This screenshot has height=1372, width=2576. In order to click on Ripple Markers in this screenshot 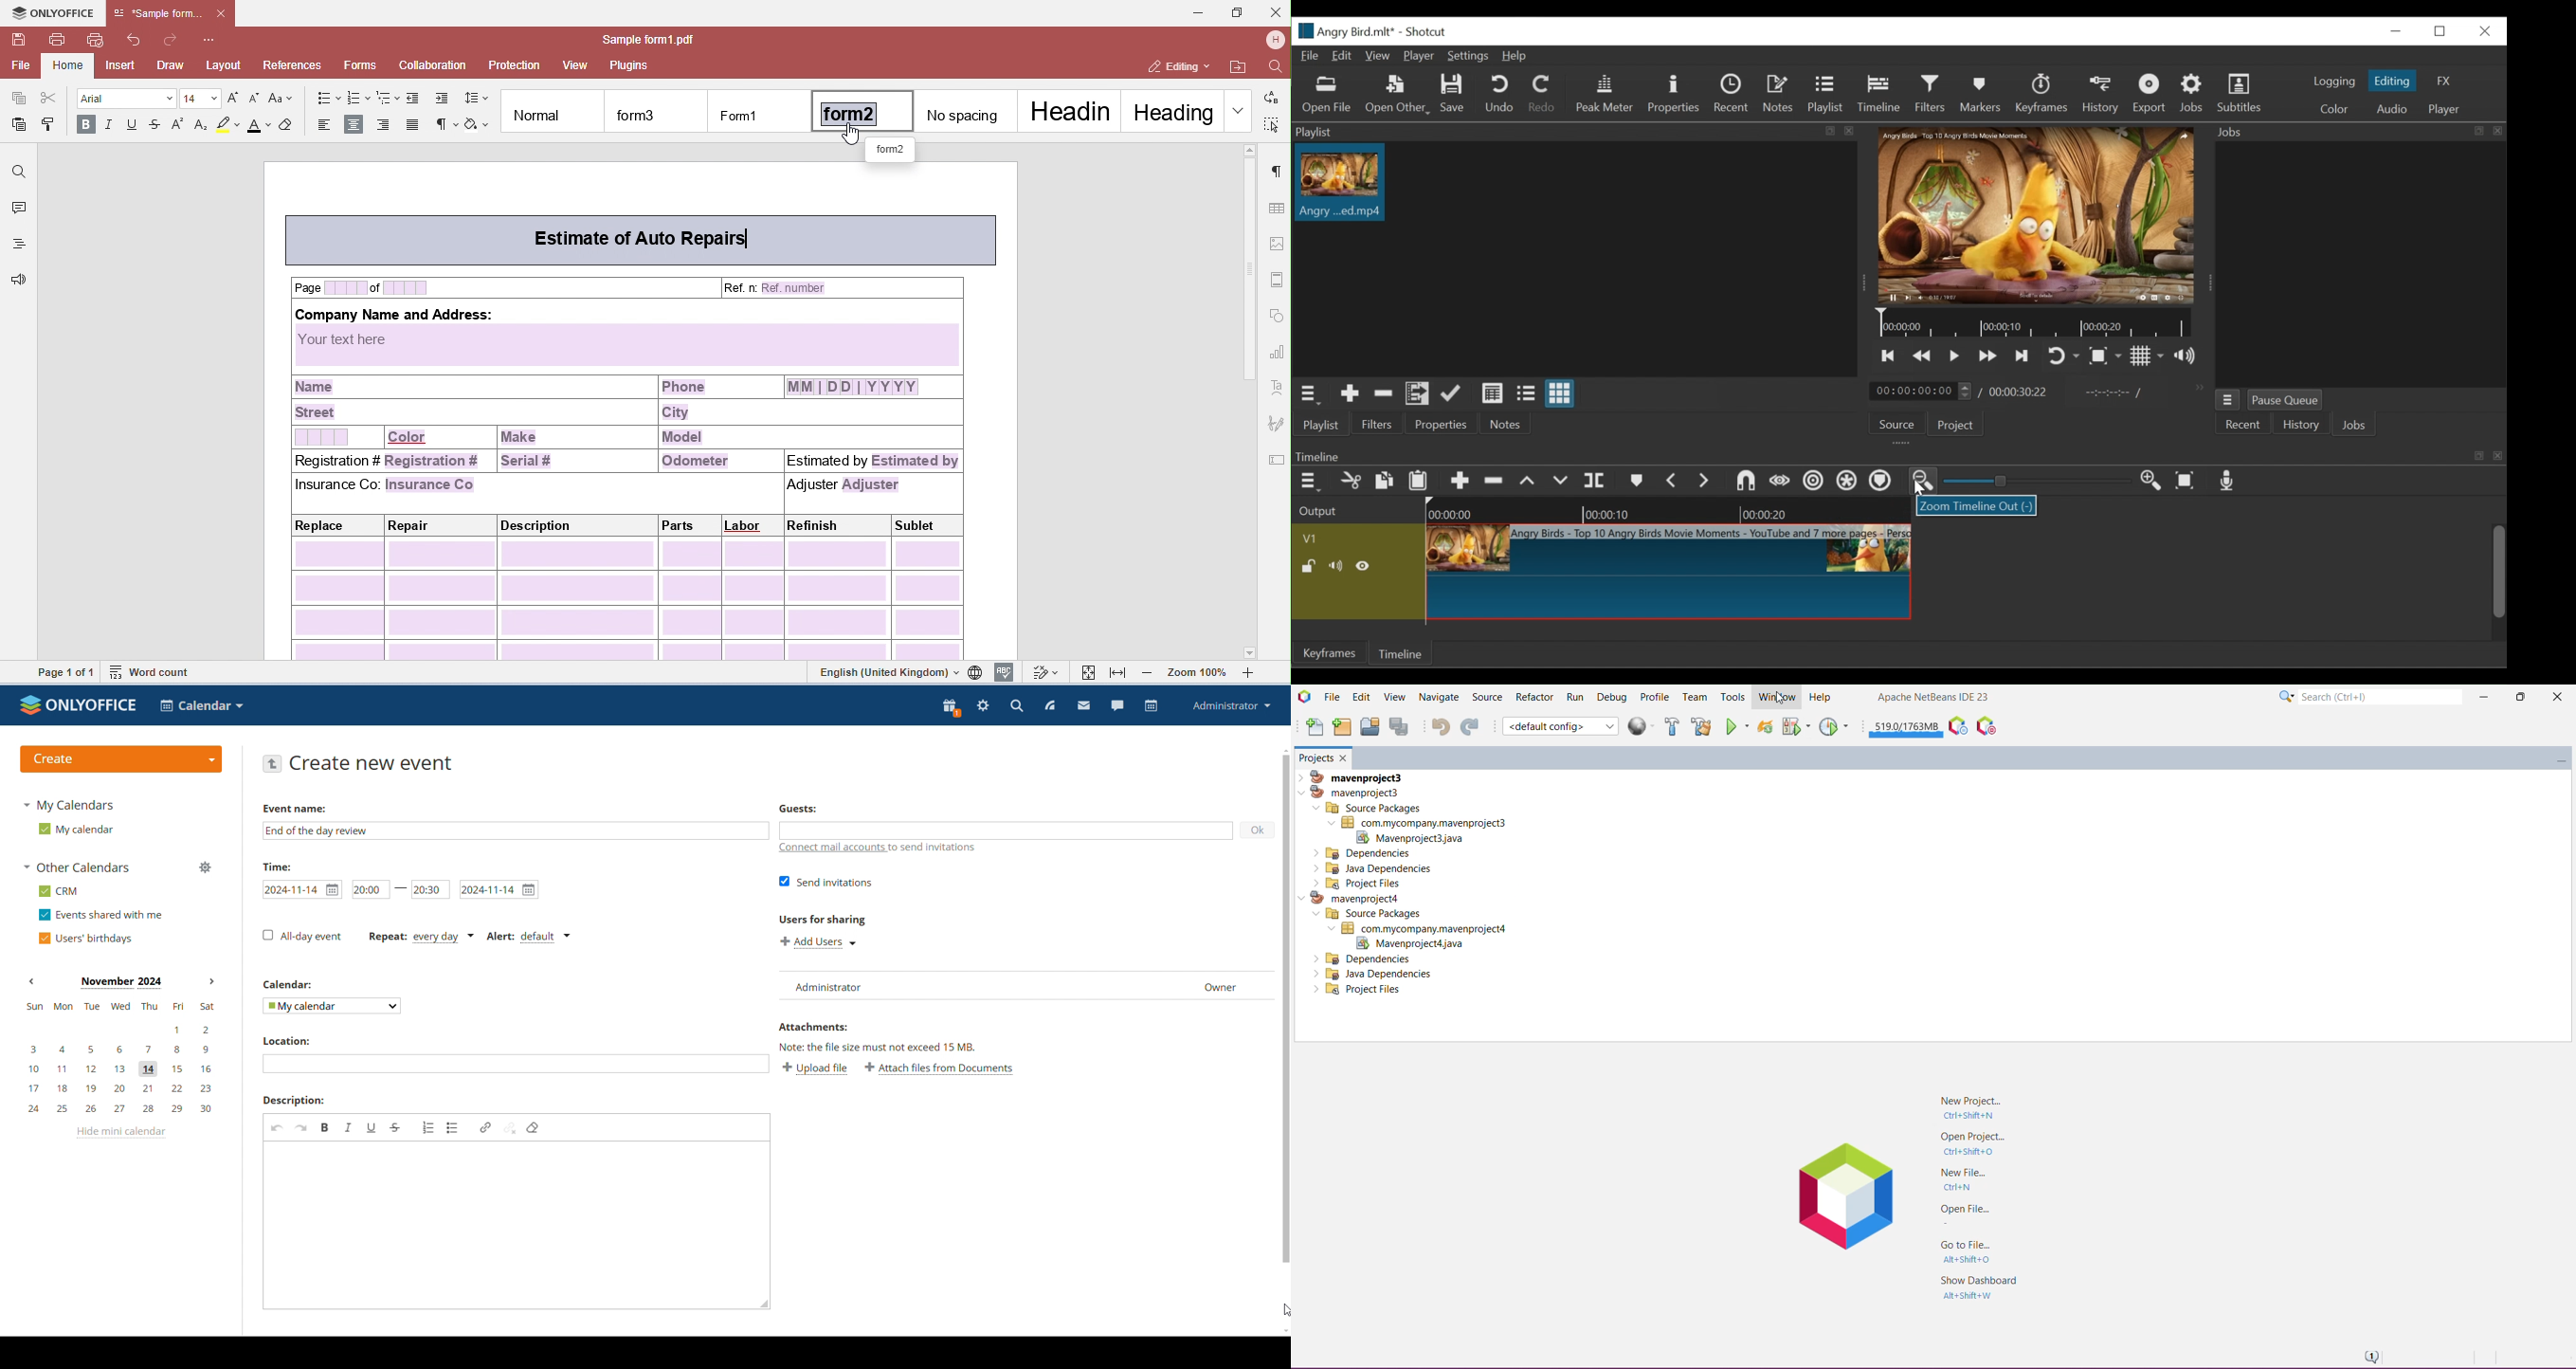, I will do `click(1883, 482)`.